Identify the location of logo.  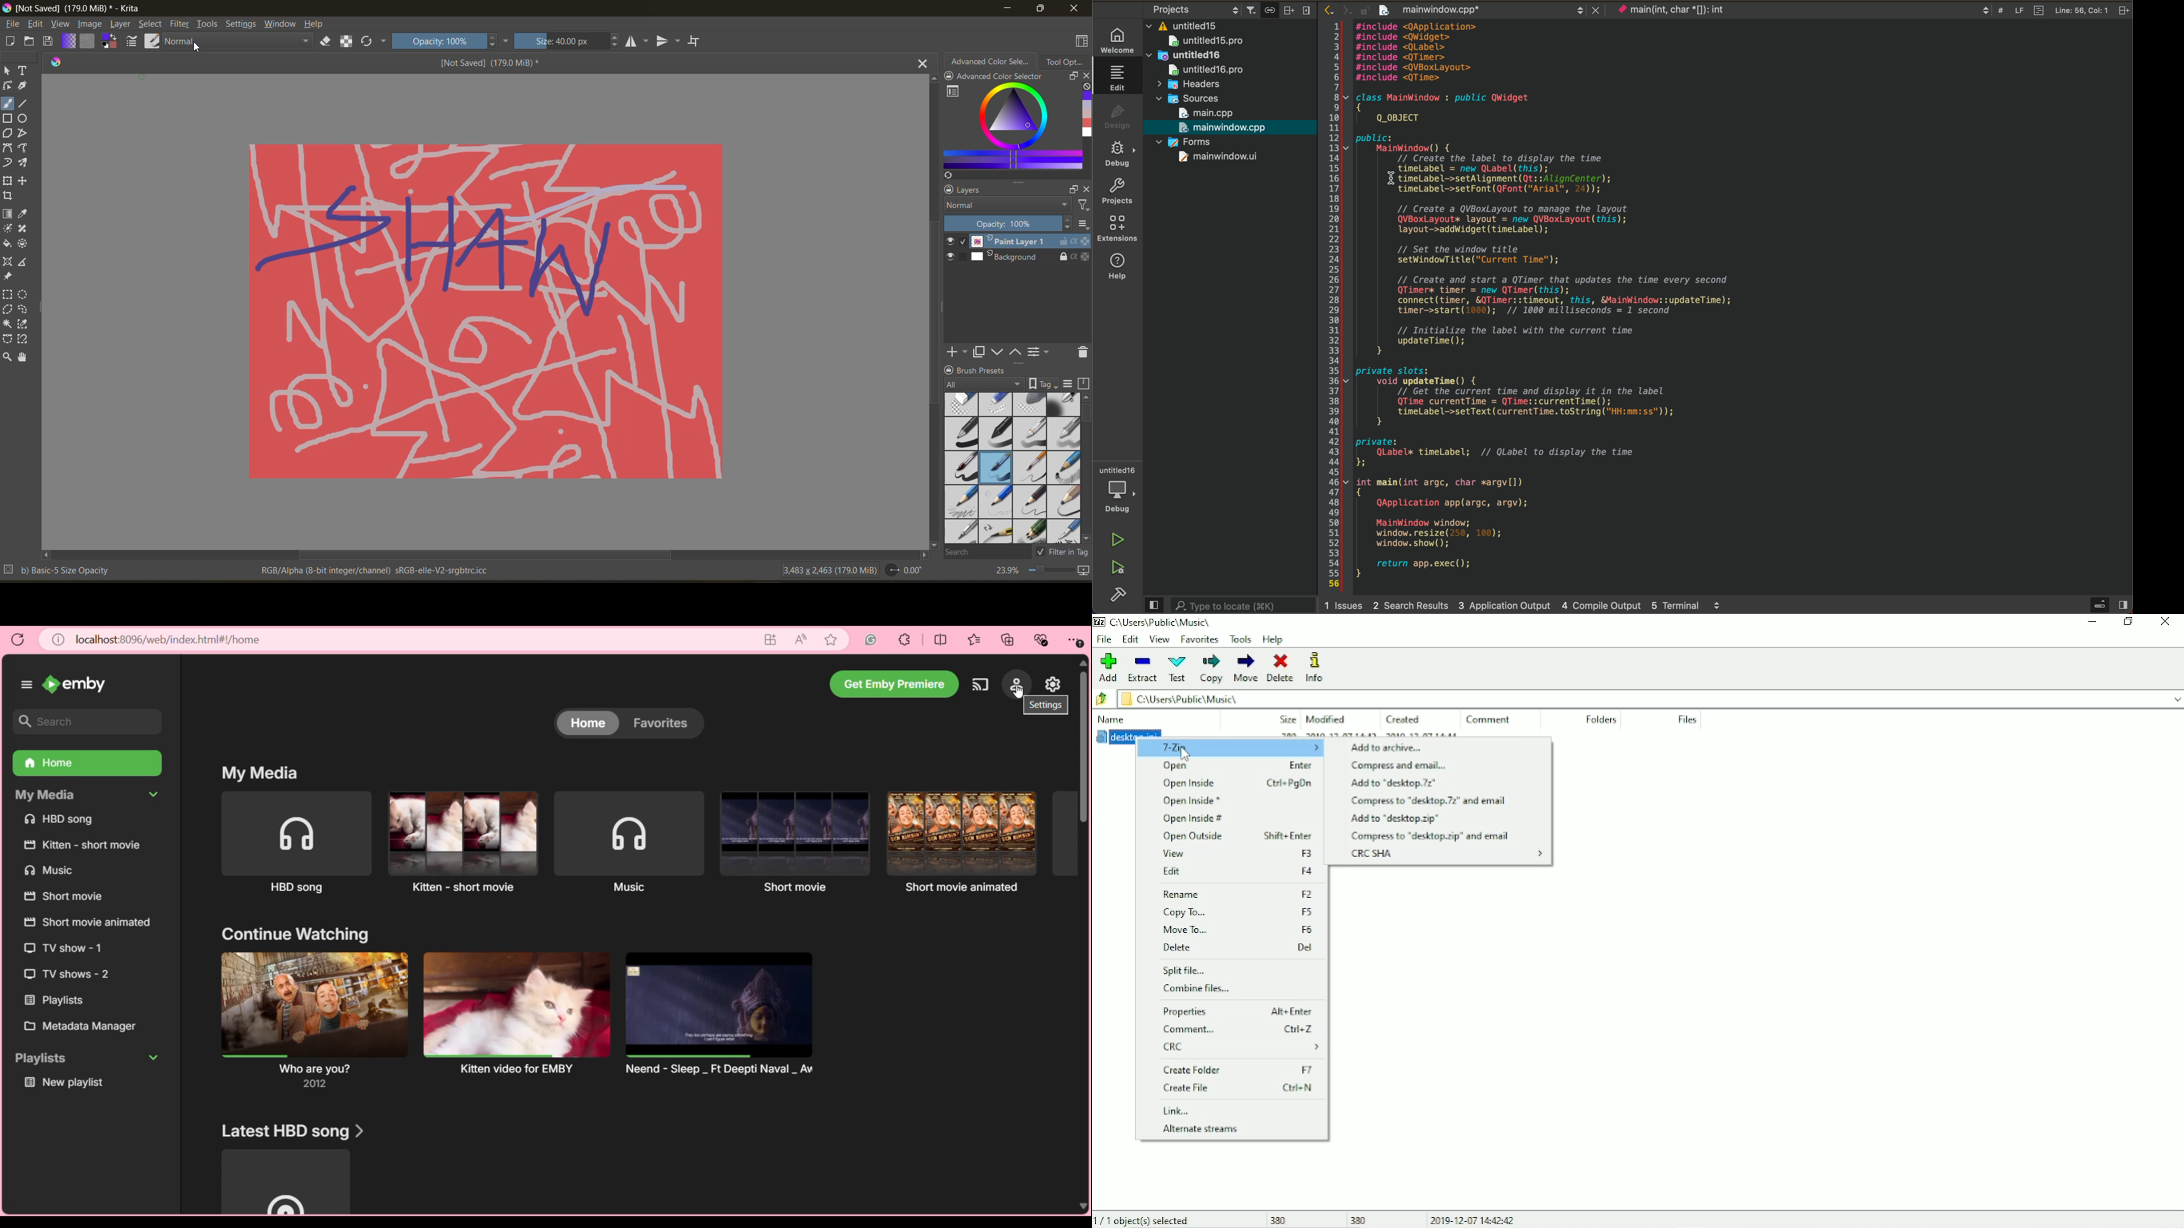
(58, 63).